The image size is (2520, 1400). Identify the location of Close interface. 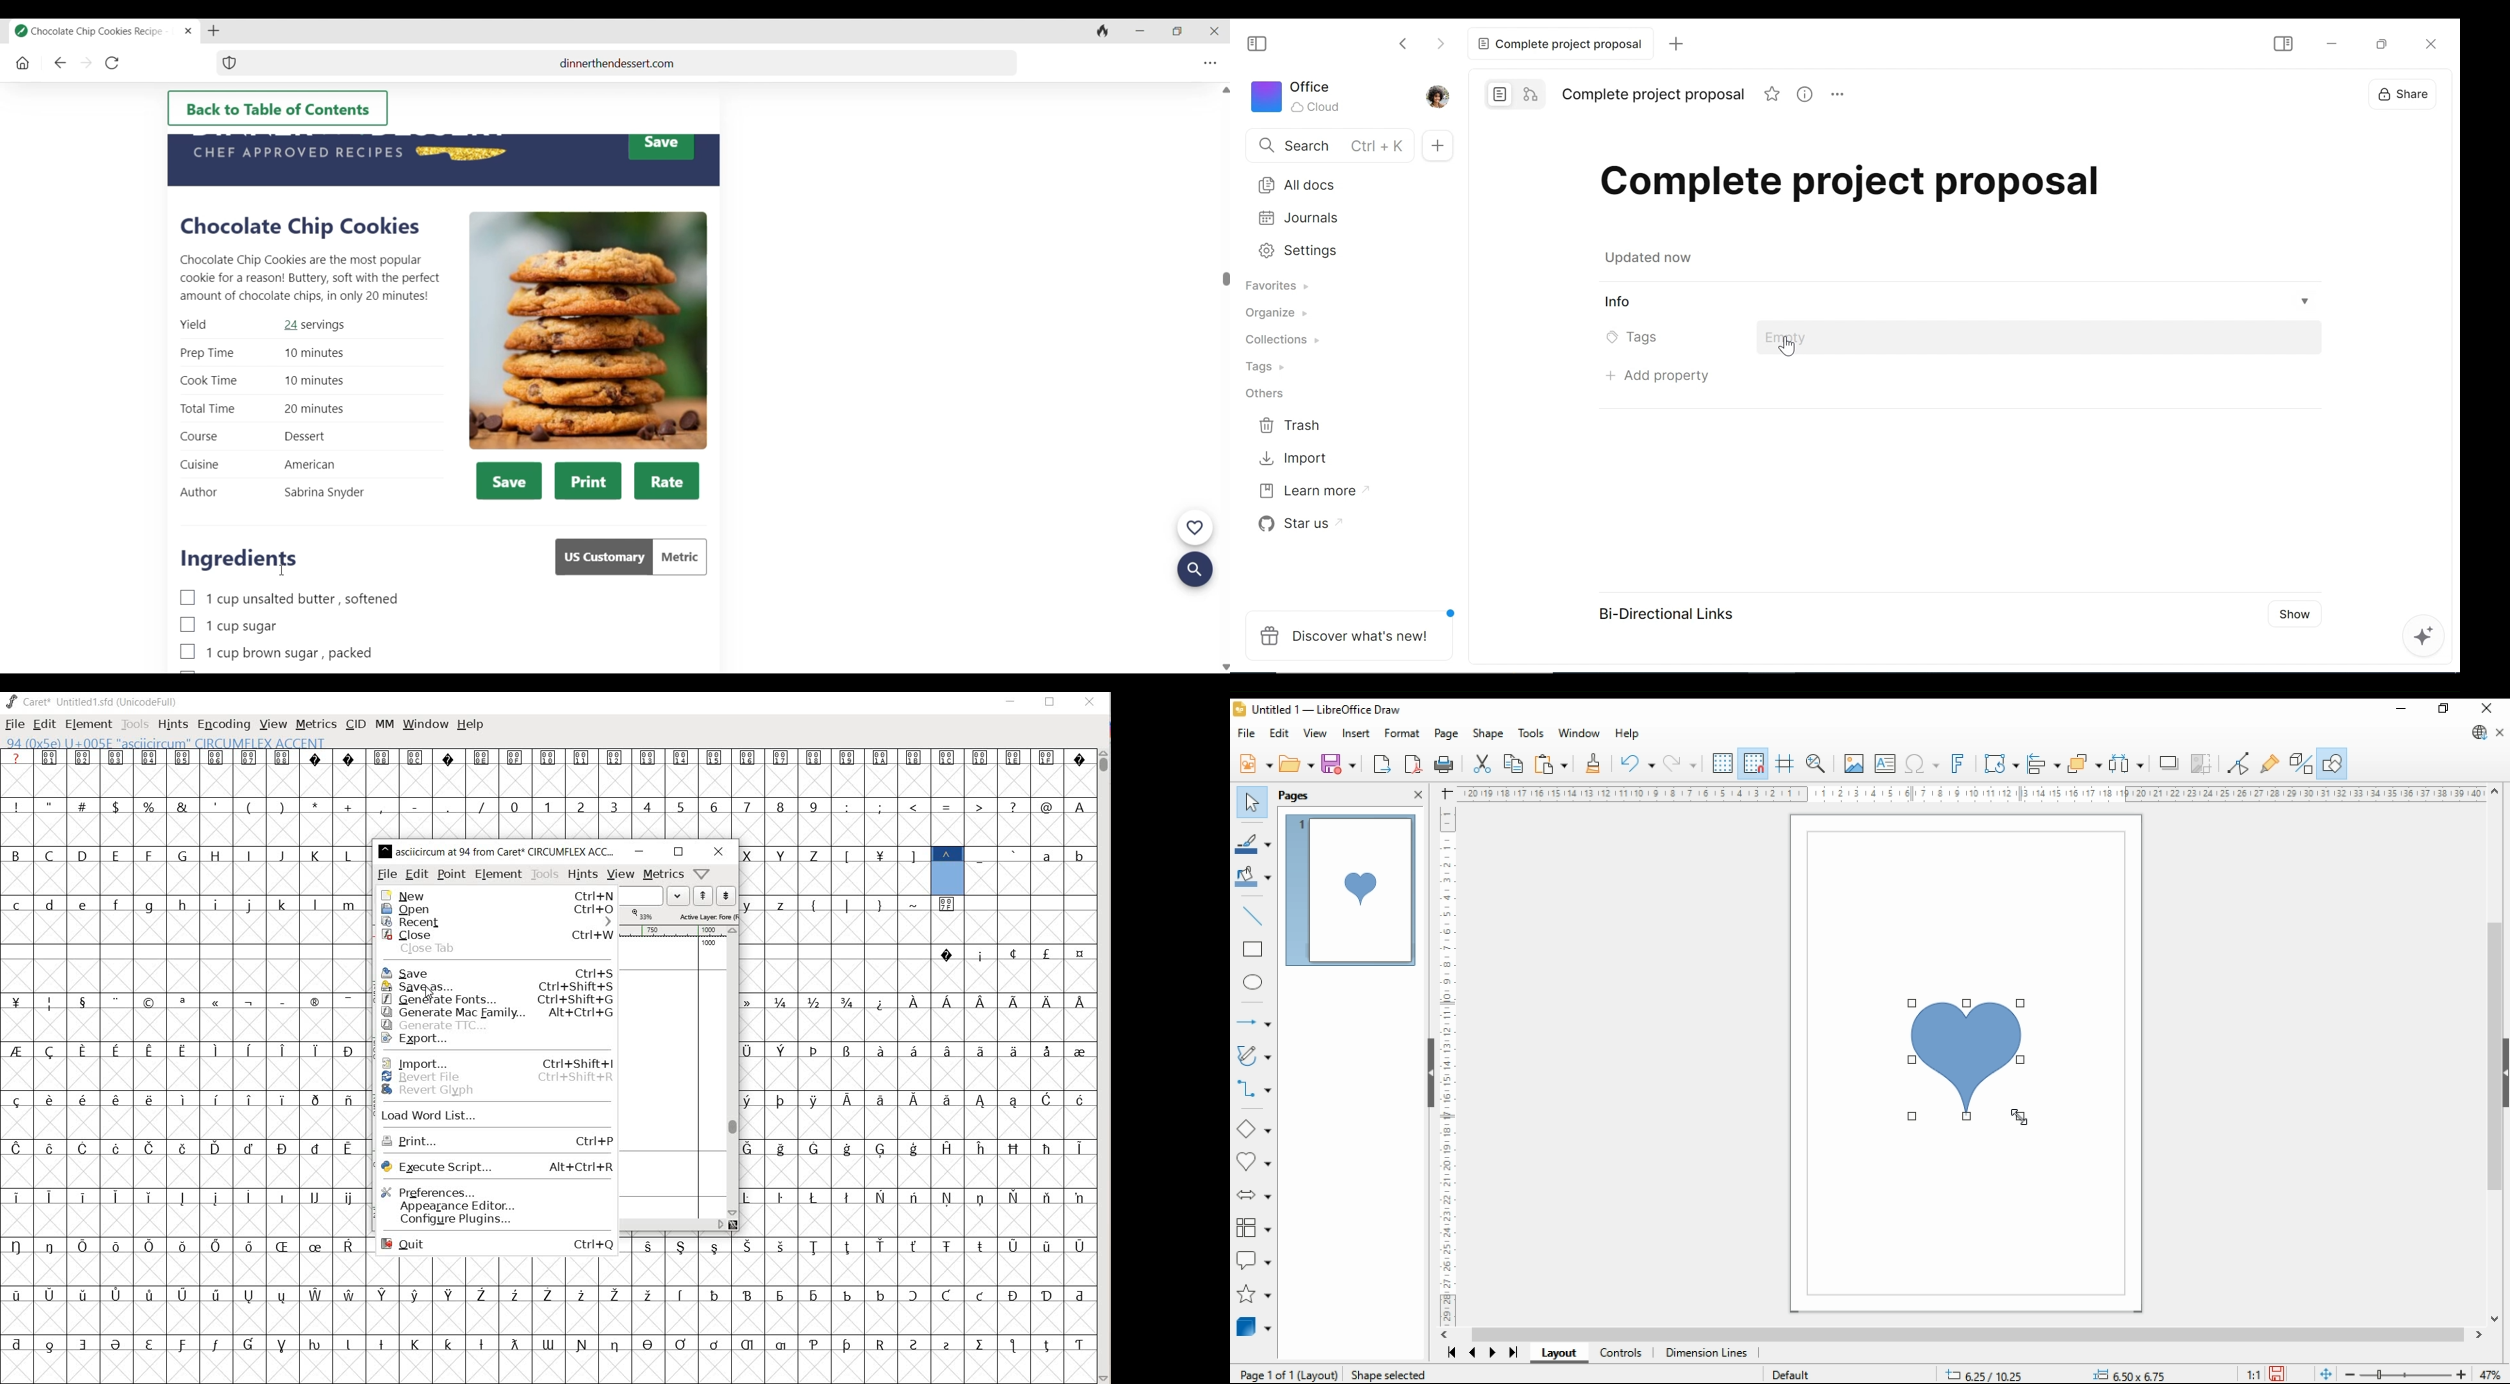
(1212, 32).